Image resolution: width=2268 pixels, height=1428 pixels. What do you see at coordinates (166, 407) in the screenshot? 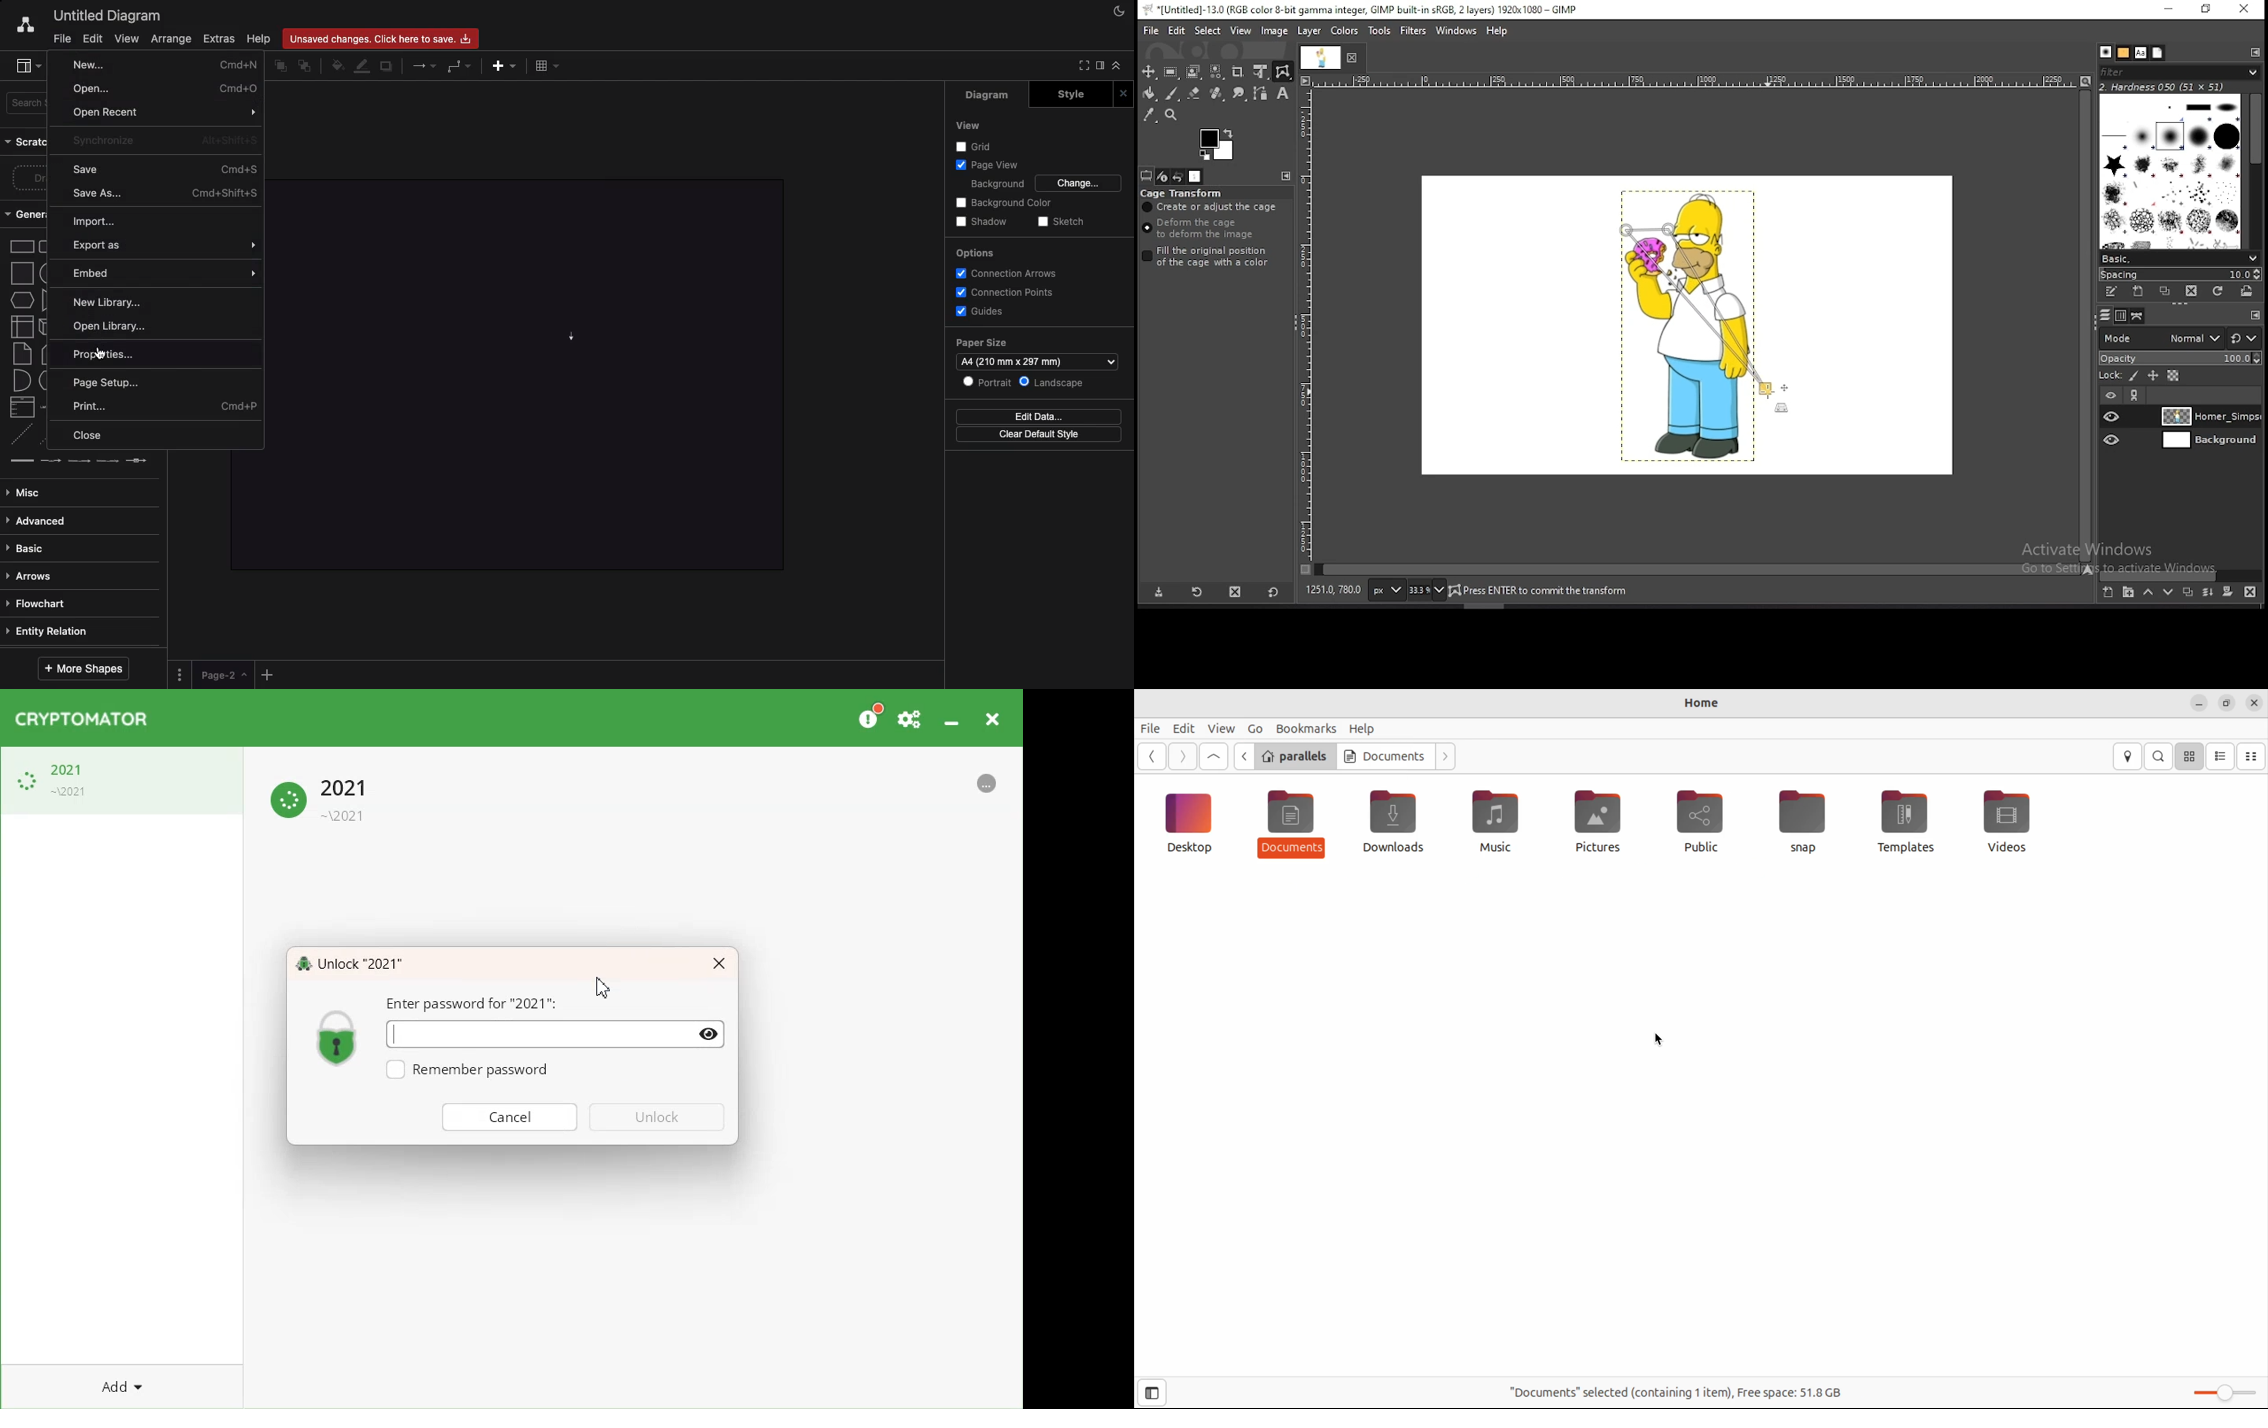
I see `Print` at bounding box center [166, 407].